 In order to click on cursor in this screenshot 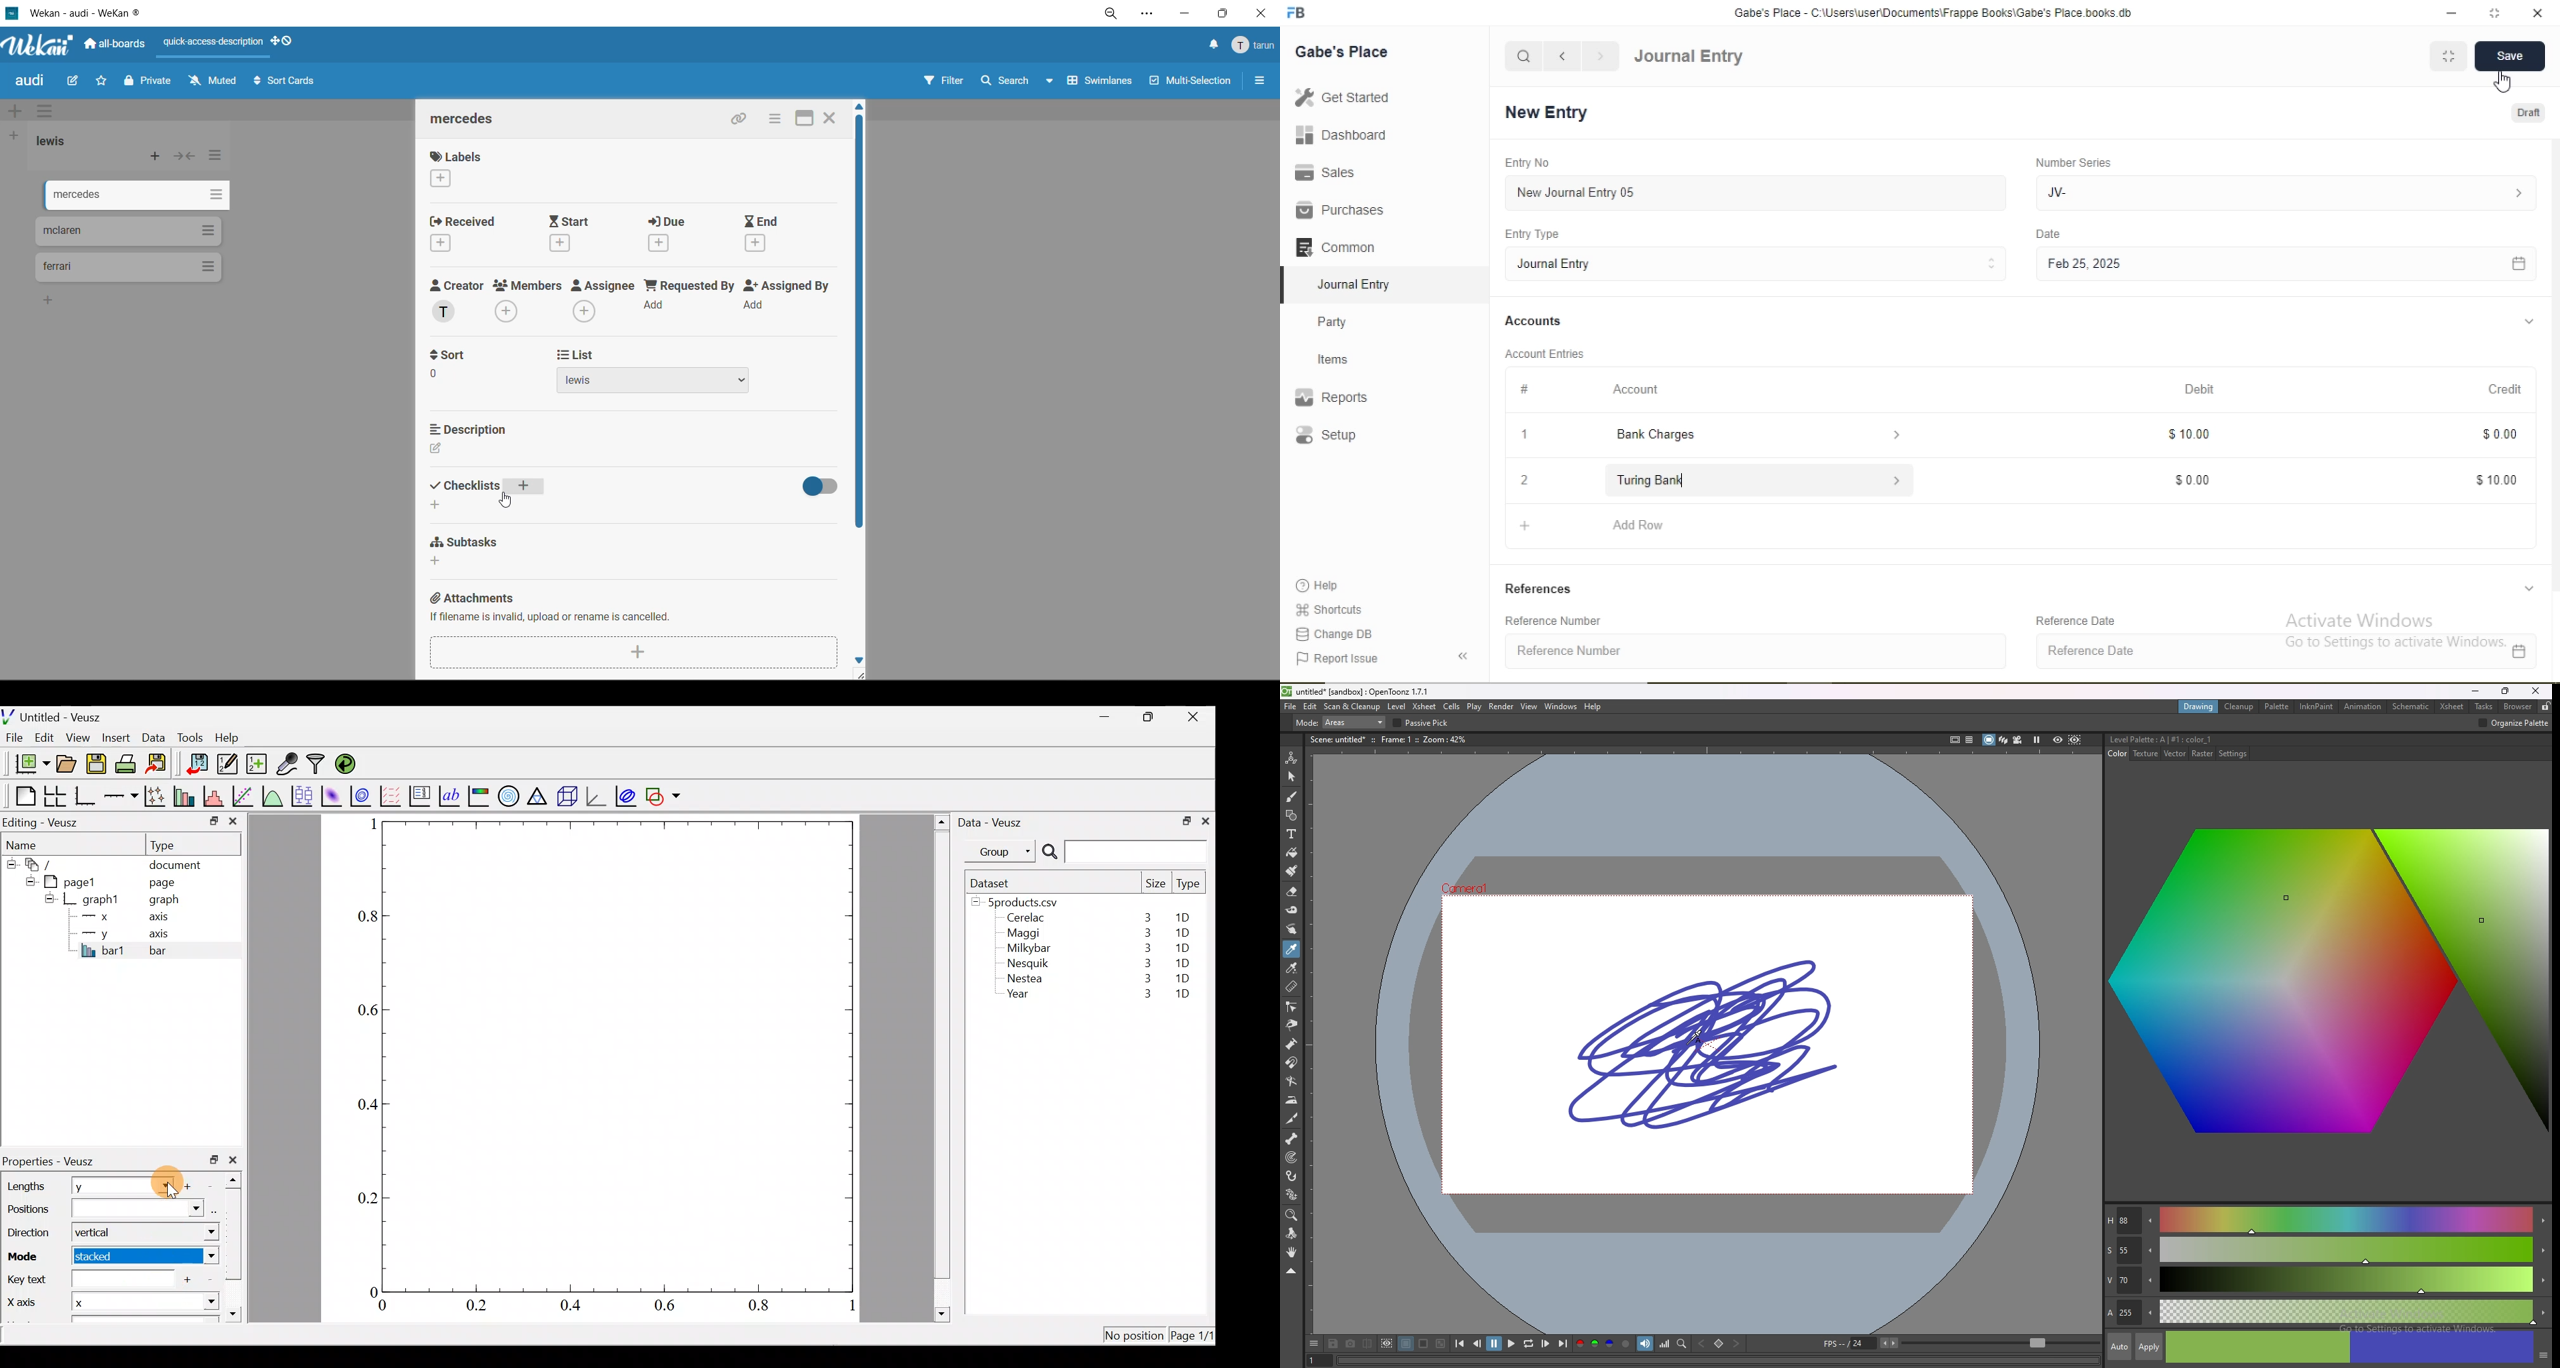, I will do `click(2506, 83)`.